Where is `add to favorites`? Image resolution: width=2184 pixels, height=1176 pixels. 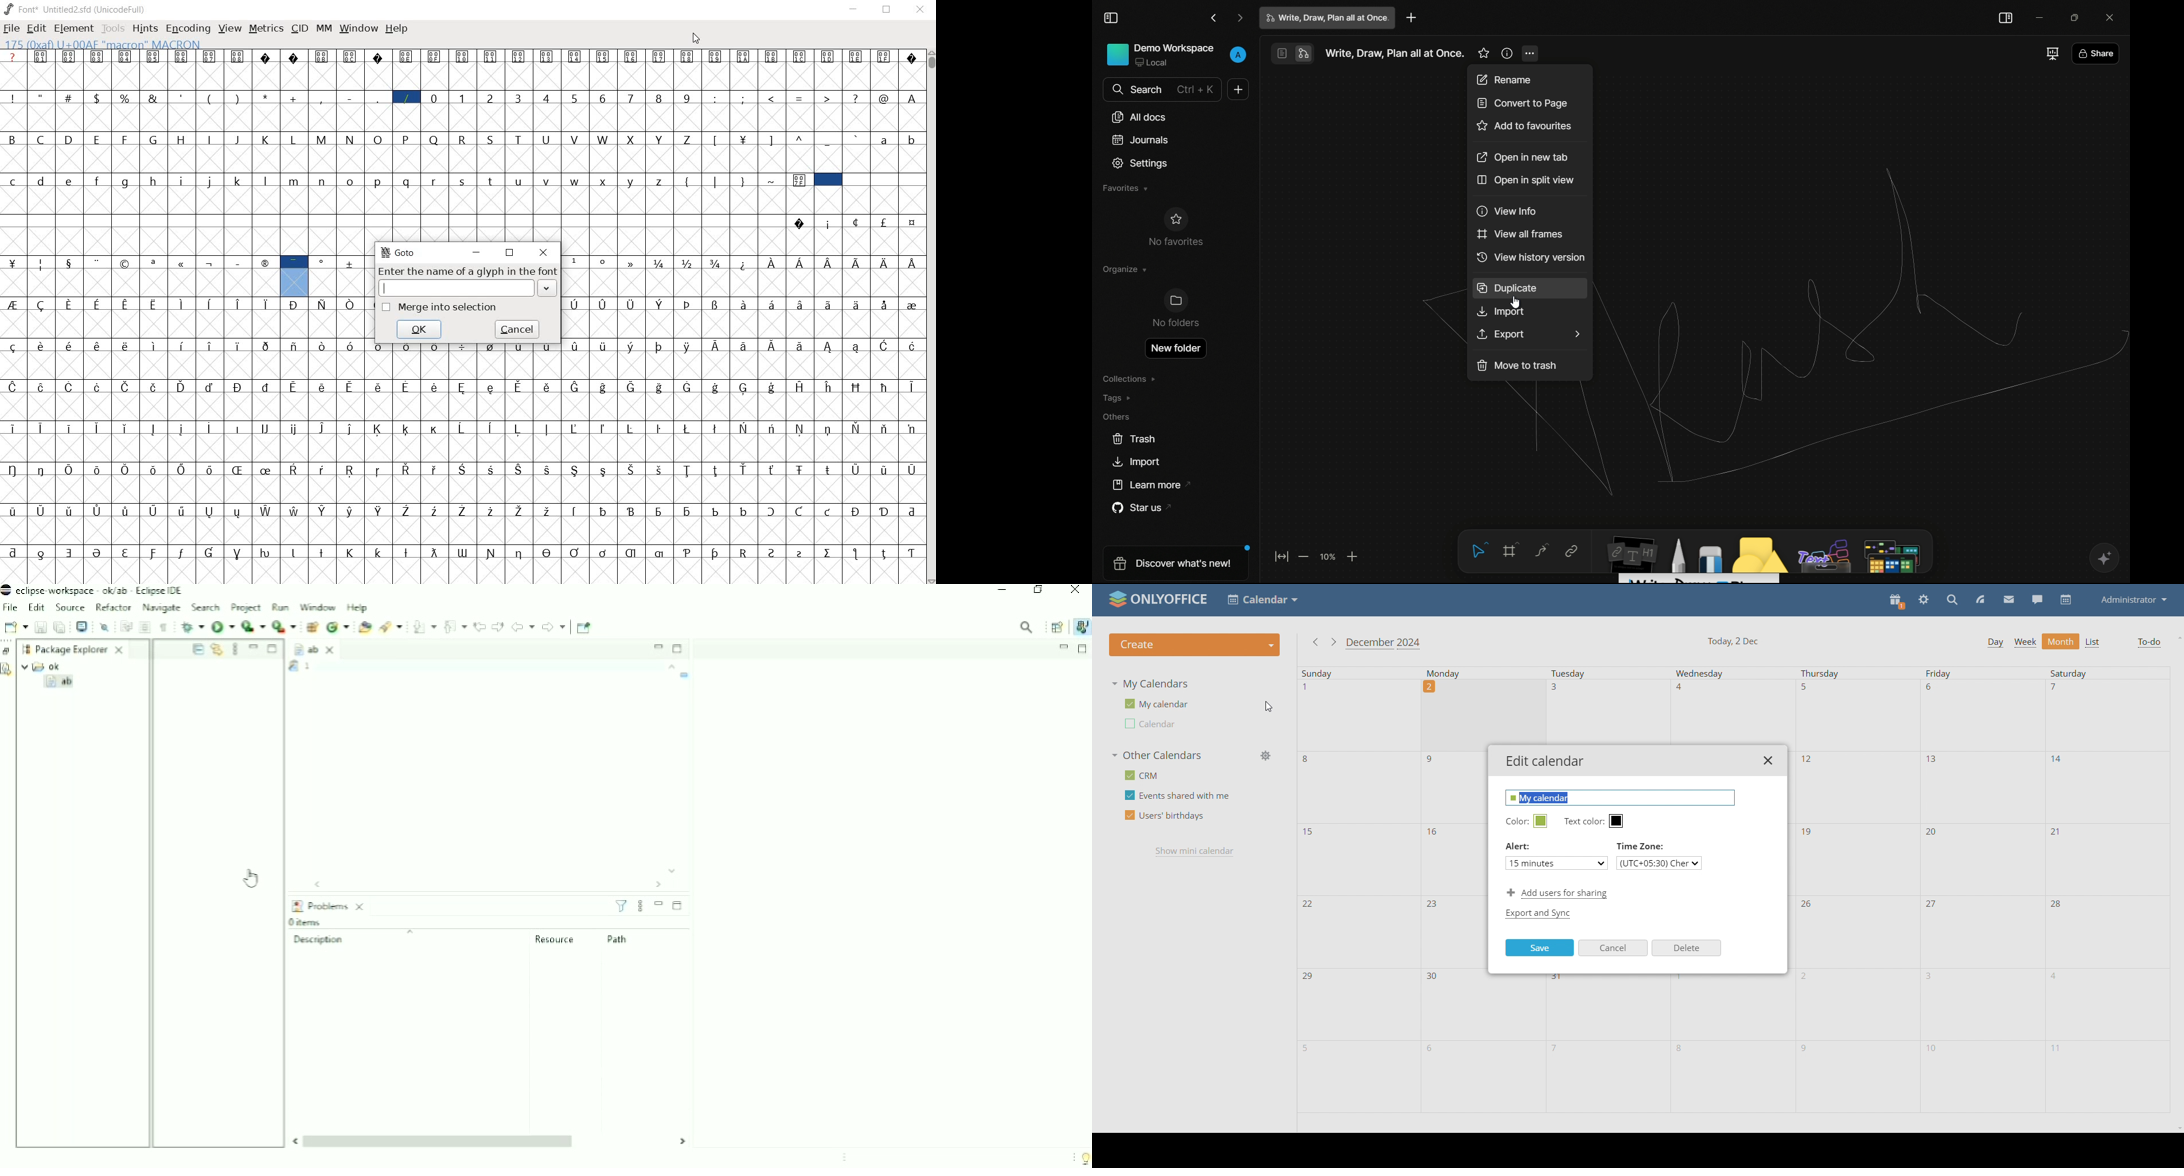
add to favorites is located at coordinates (1525, 127).